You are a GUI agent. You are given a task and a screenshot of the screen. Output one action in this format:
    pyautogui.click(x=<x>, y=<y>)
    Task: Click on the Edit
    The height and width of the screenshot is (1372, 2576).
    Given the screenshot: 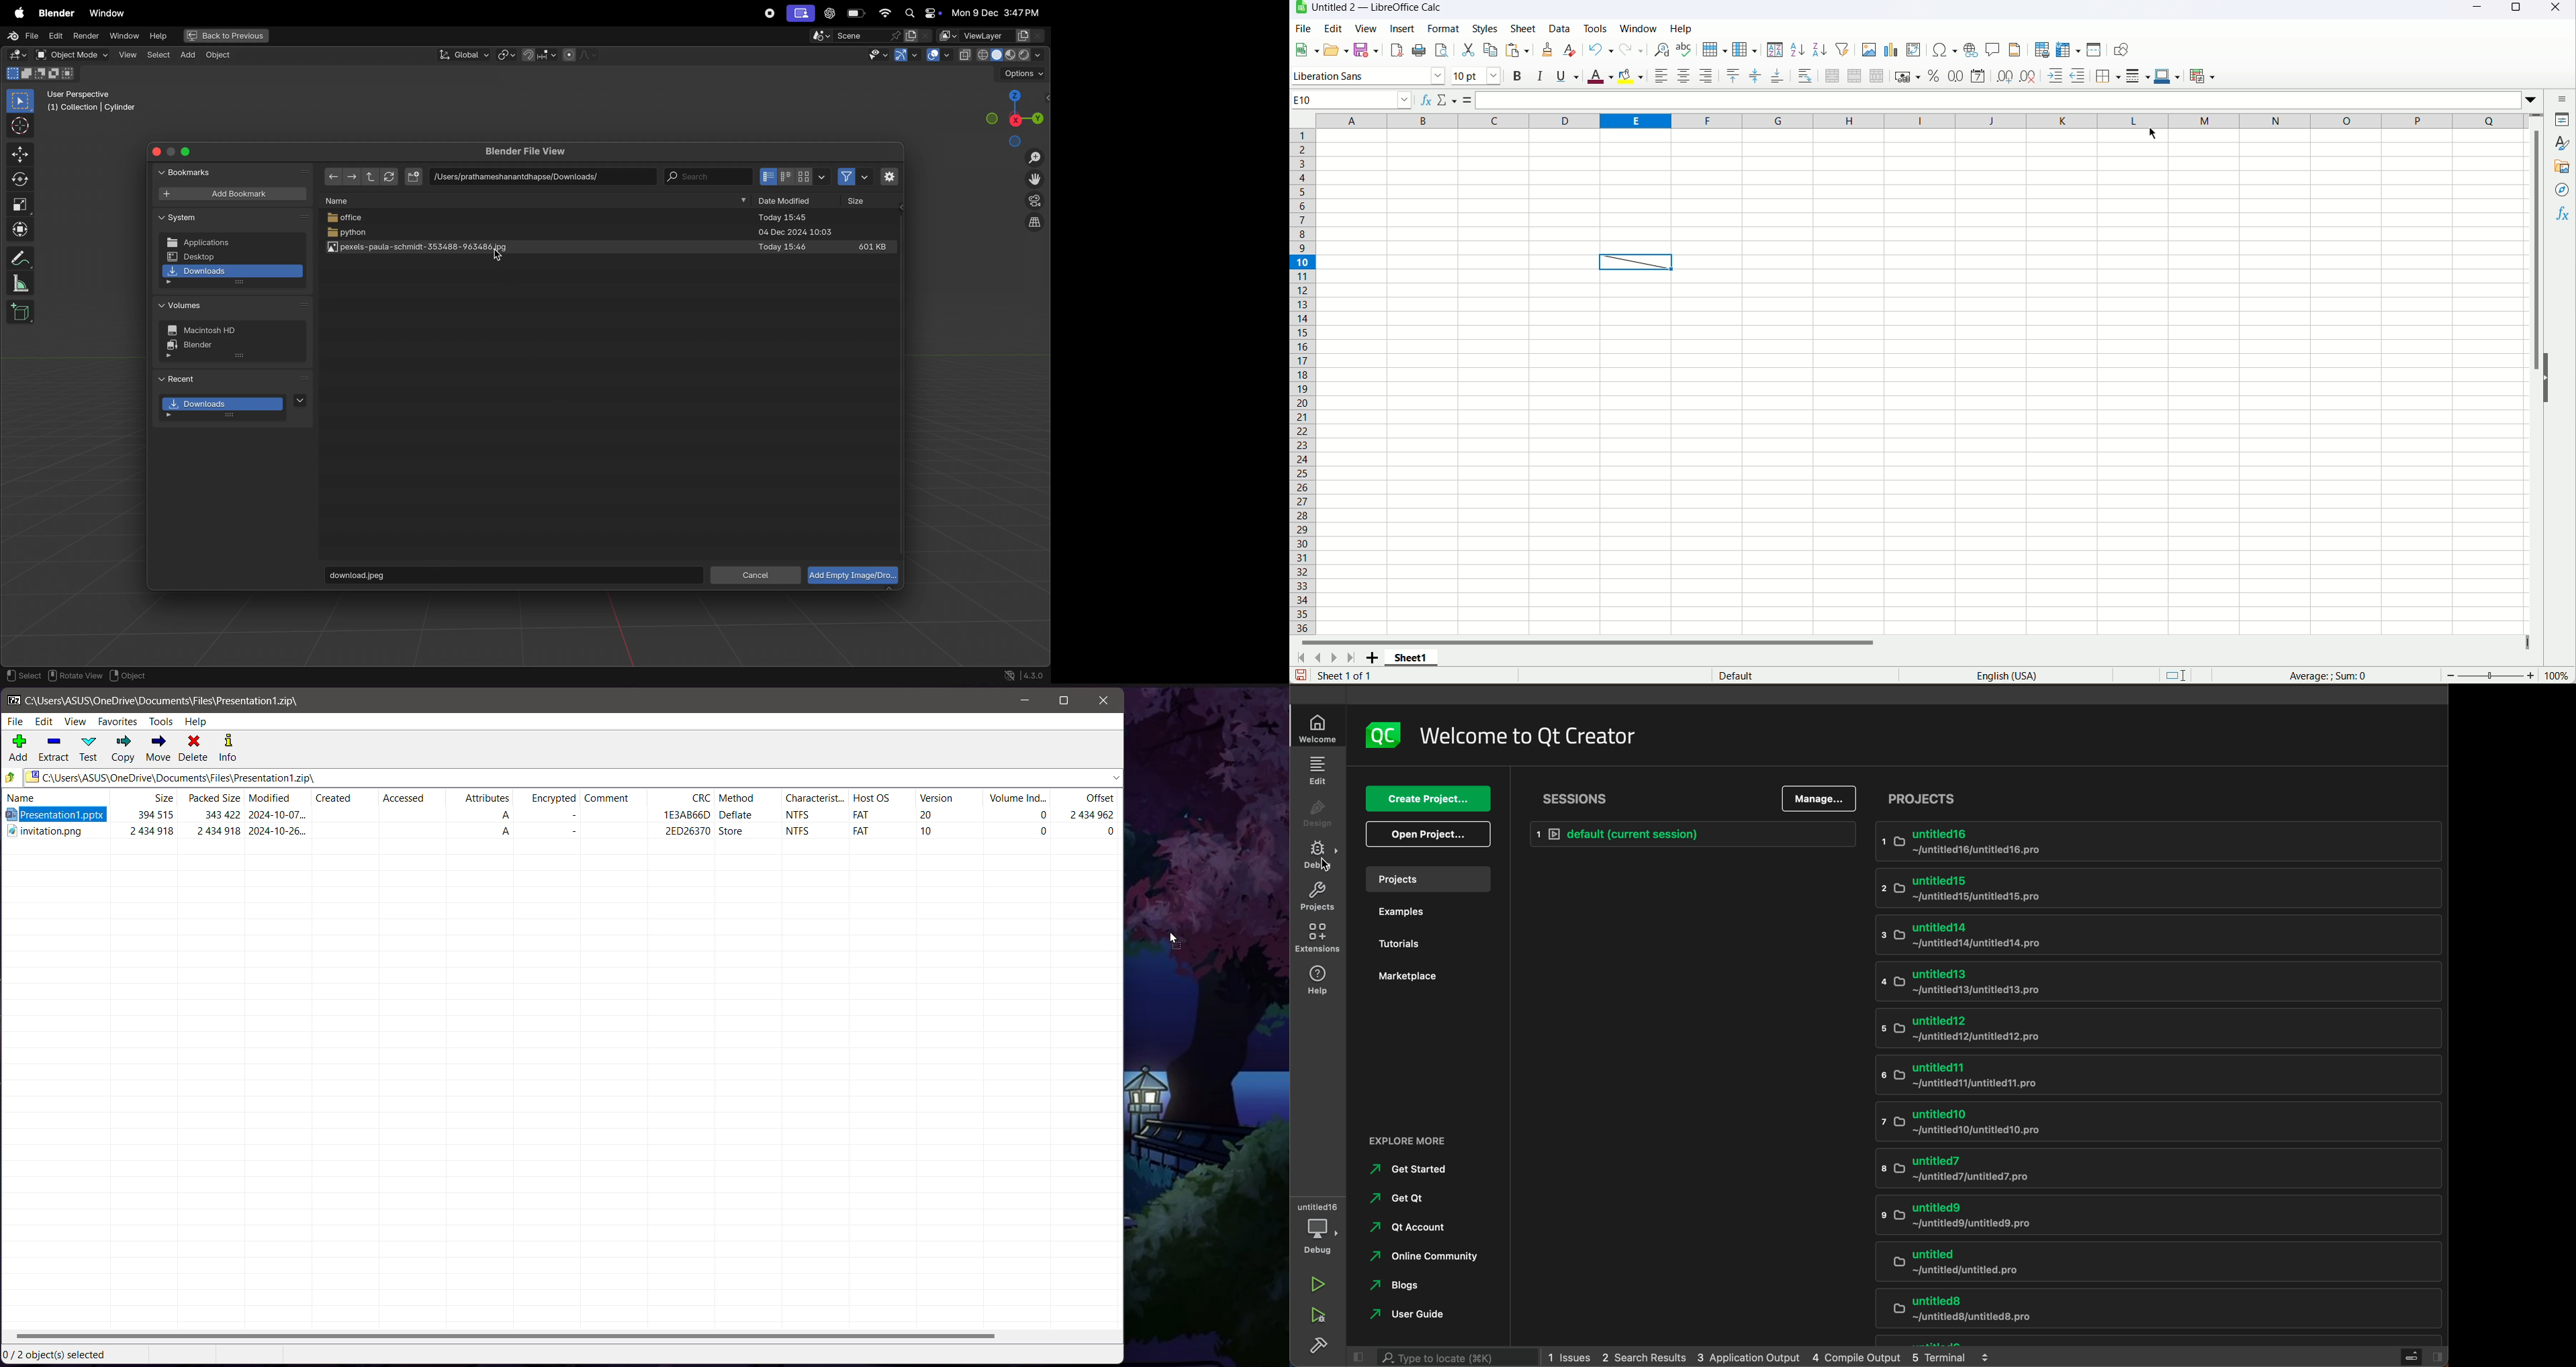 What is the action you would take?
    pyautogui.click(x=1334, y=27)
    